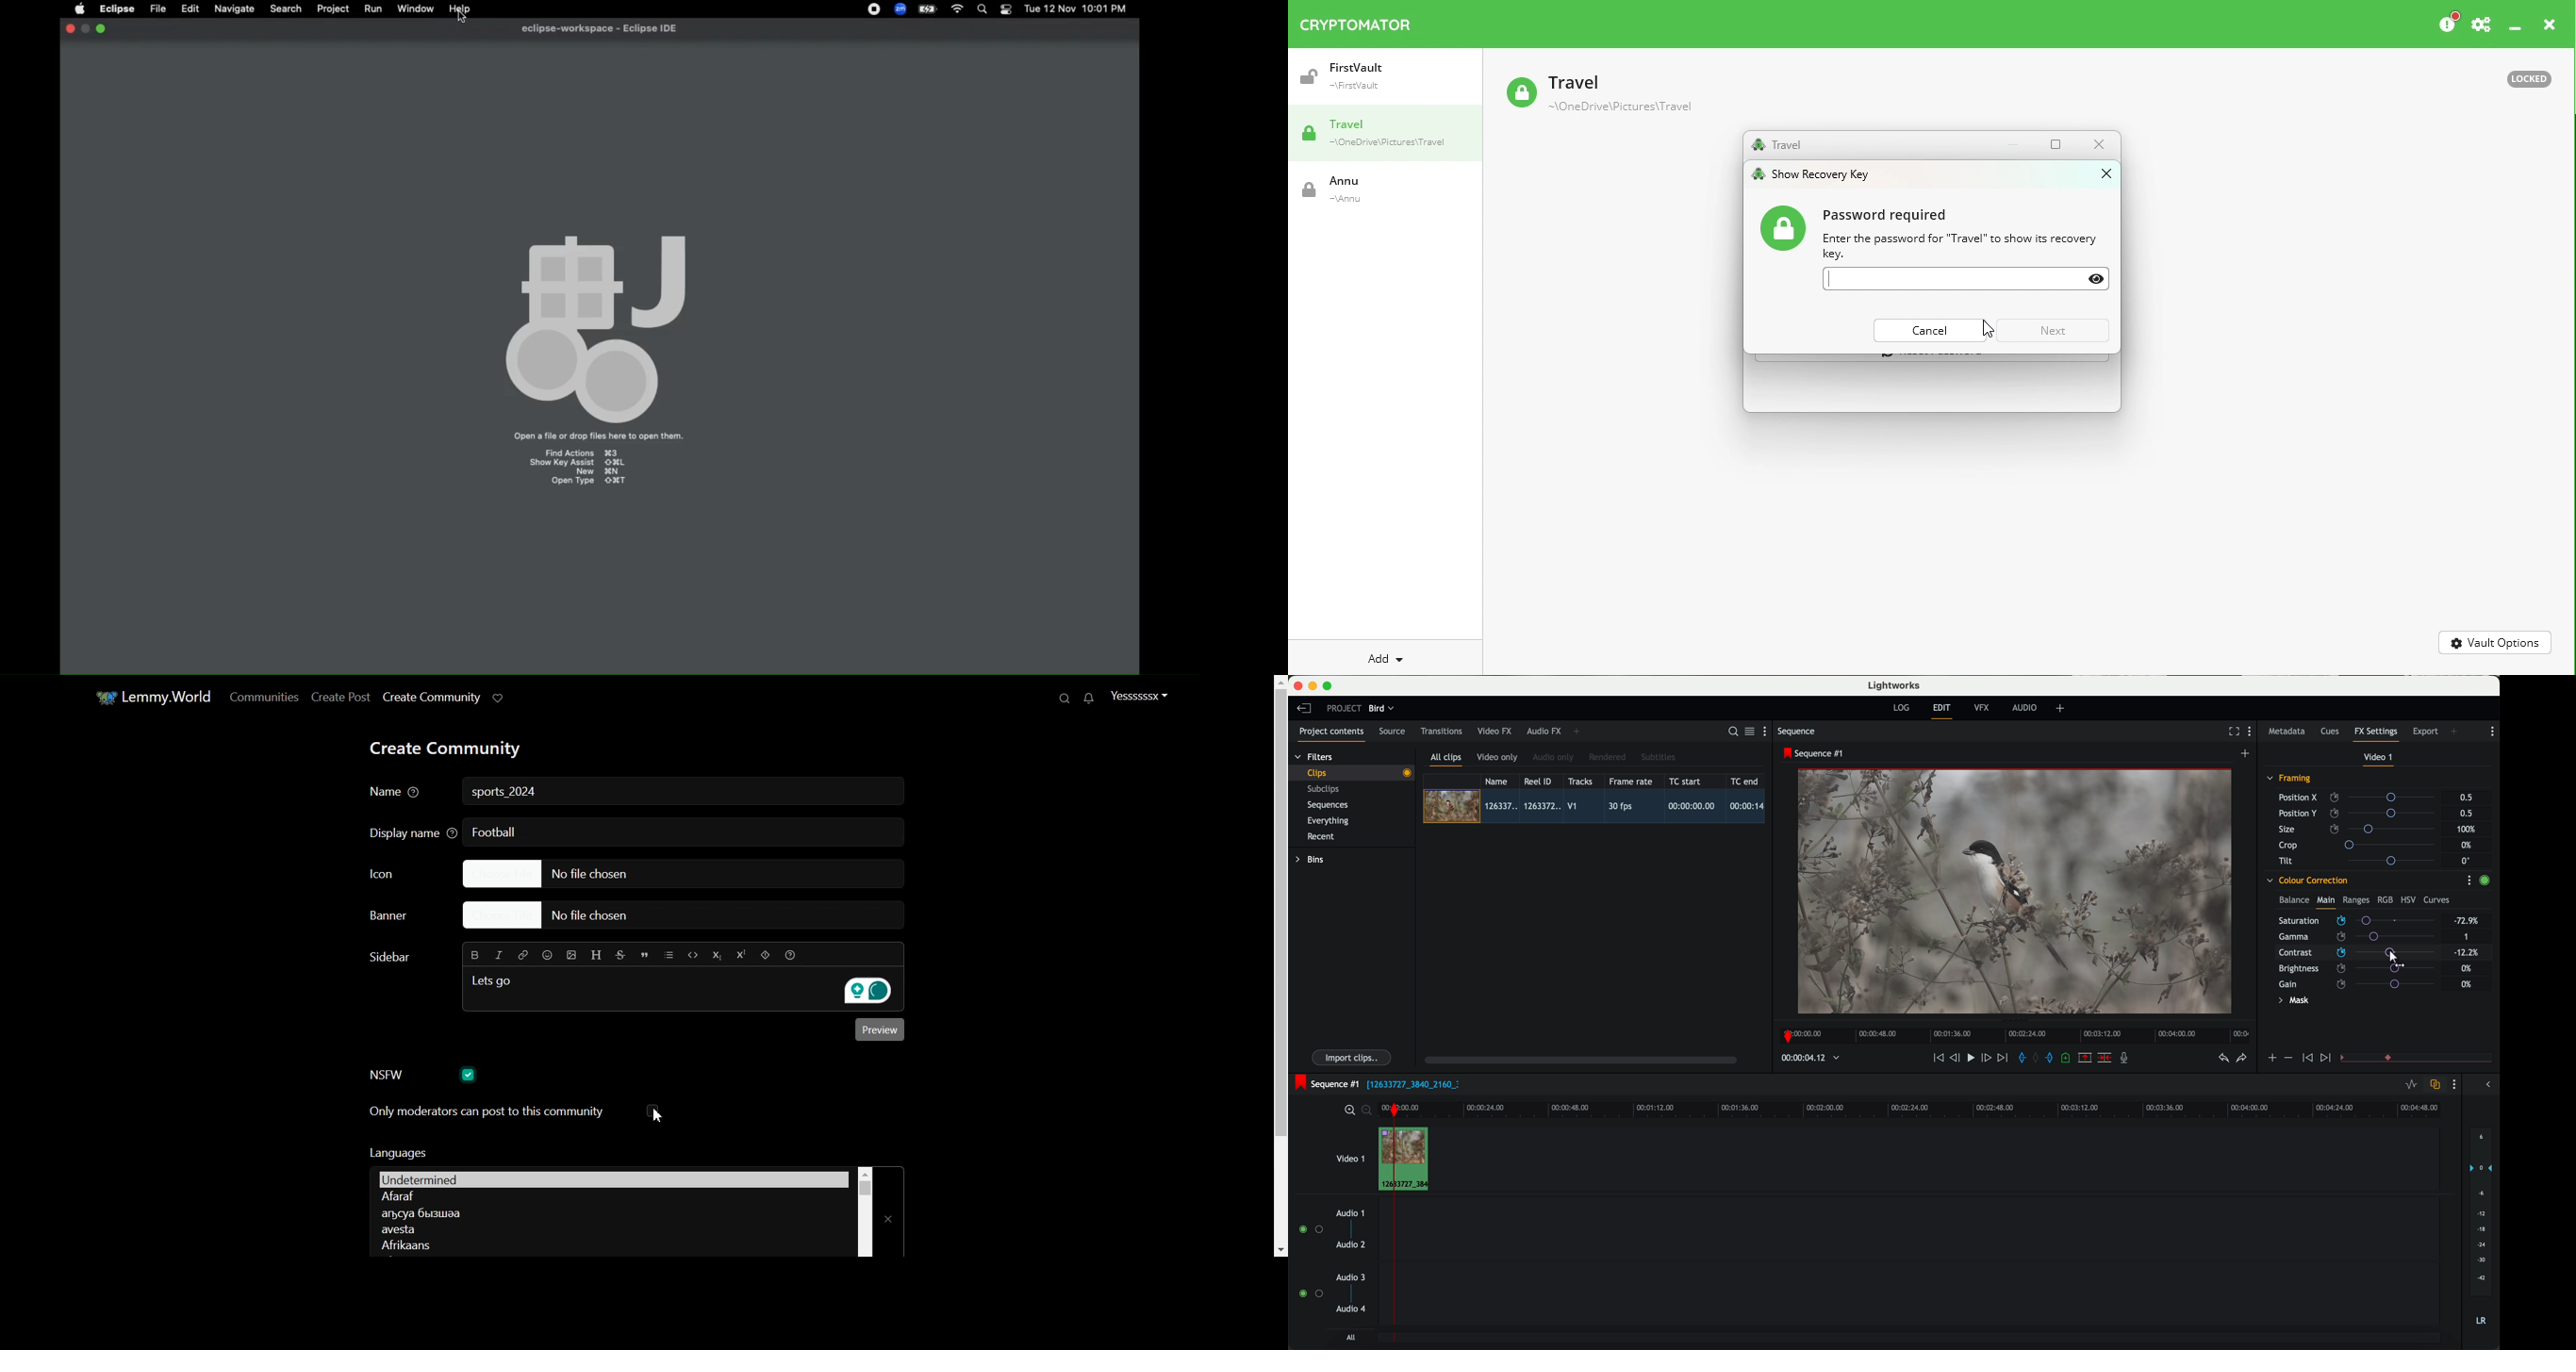 The height and width of the screenshot is (1372, 2576). Describe the element at coordinates (1087, 698) in the screenshot. I see `Unread message` at that location.